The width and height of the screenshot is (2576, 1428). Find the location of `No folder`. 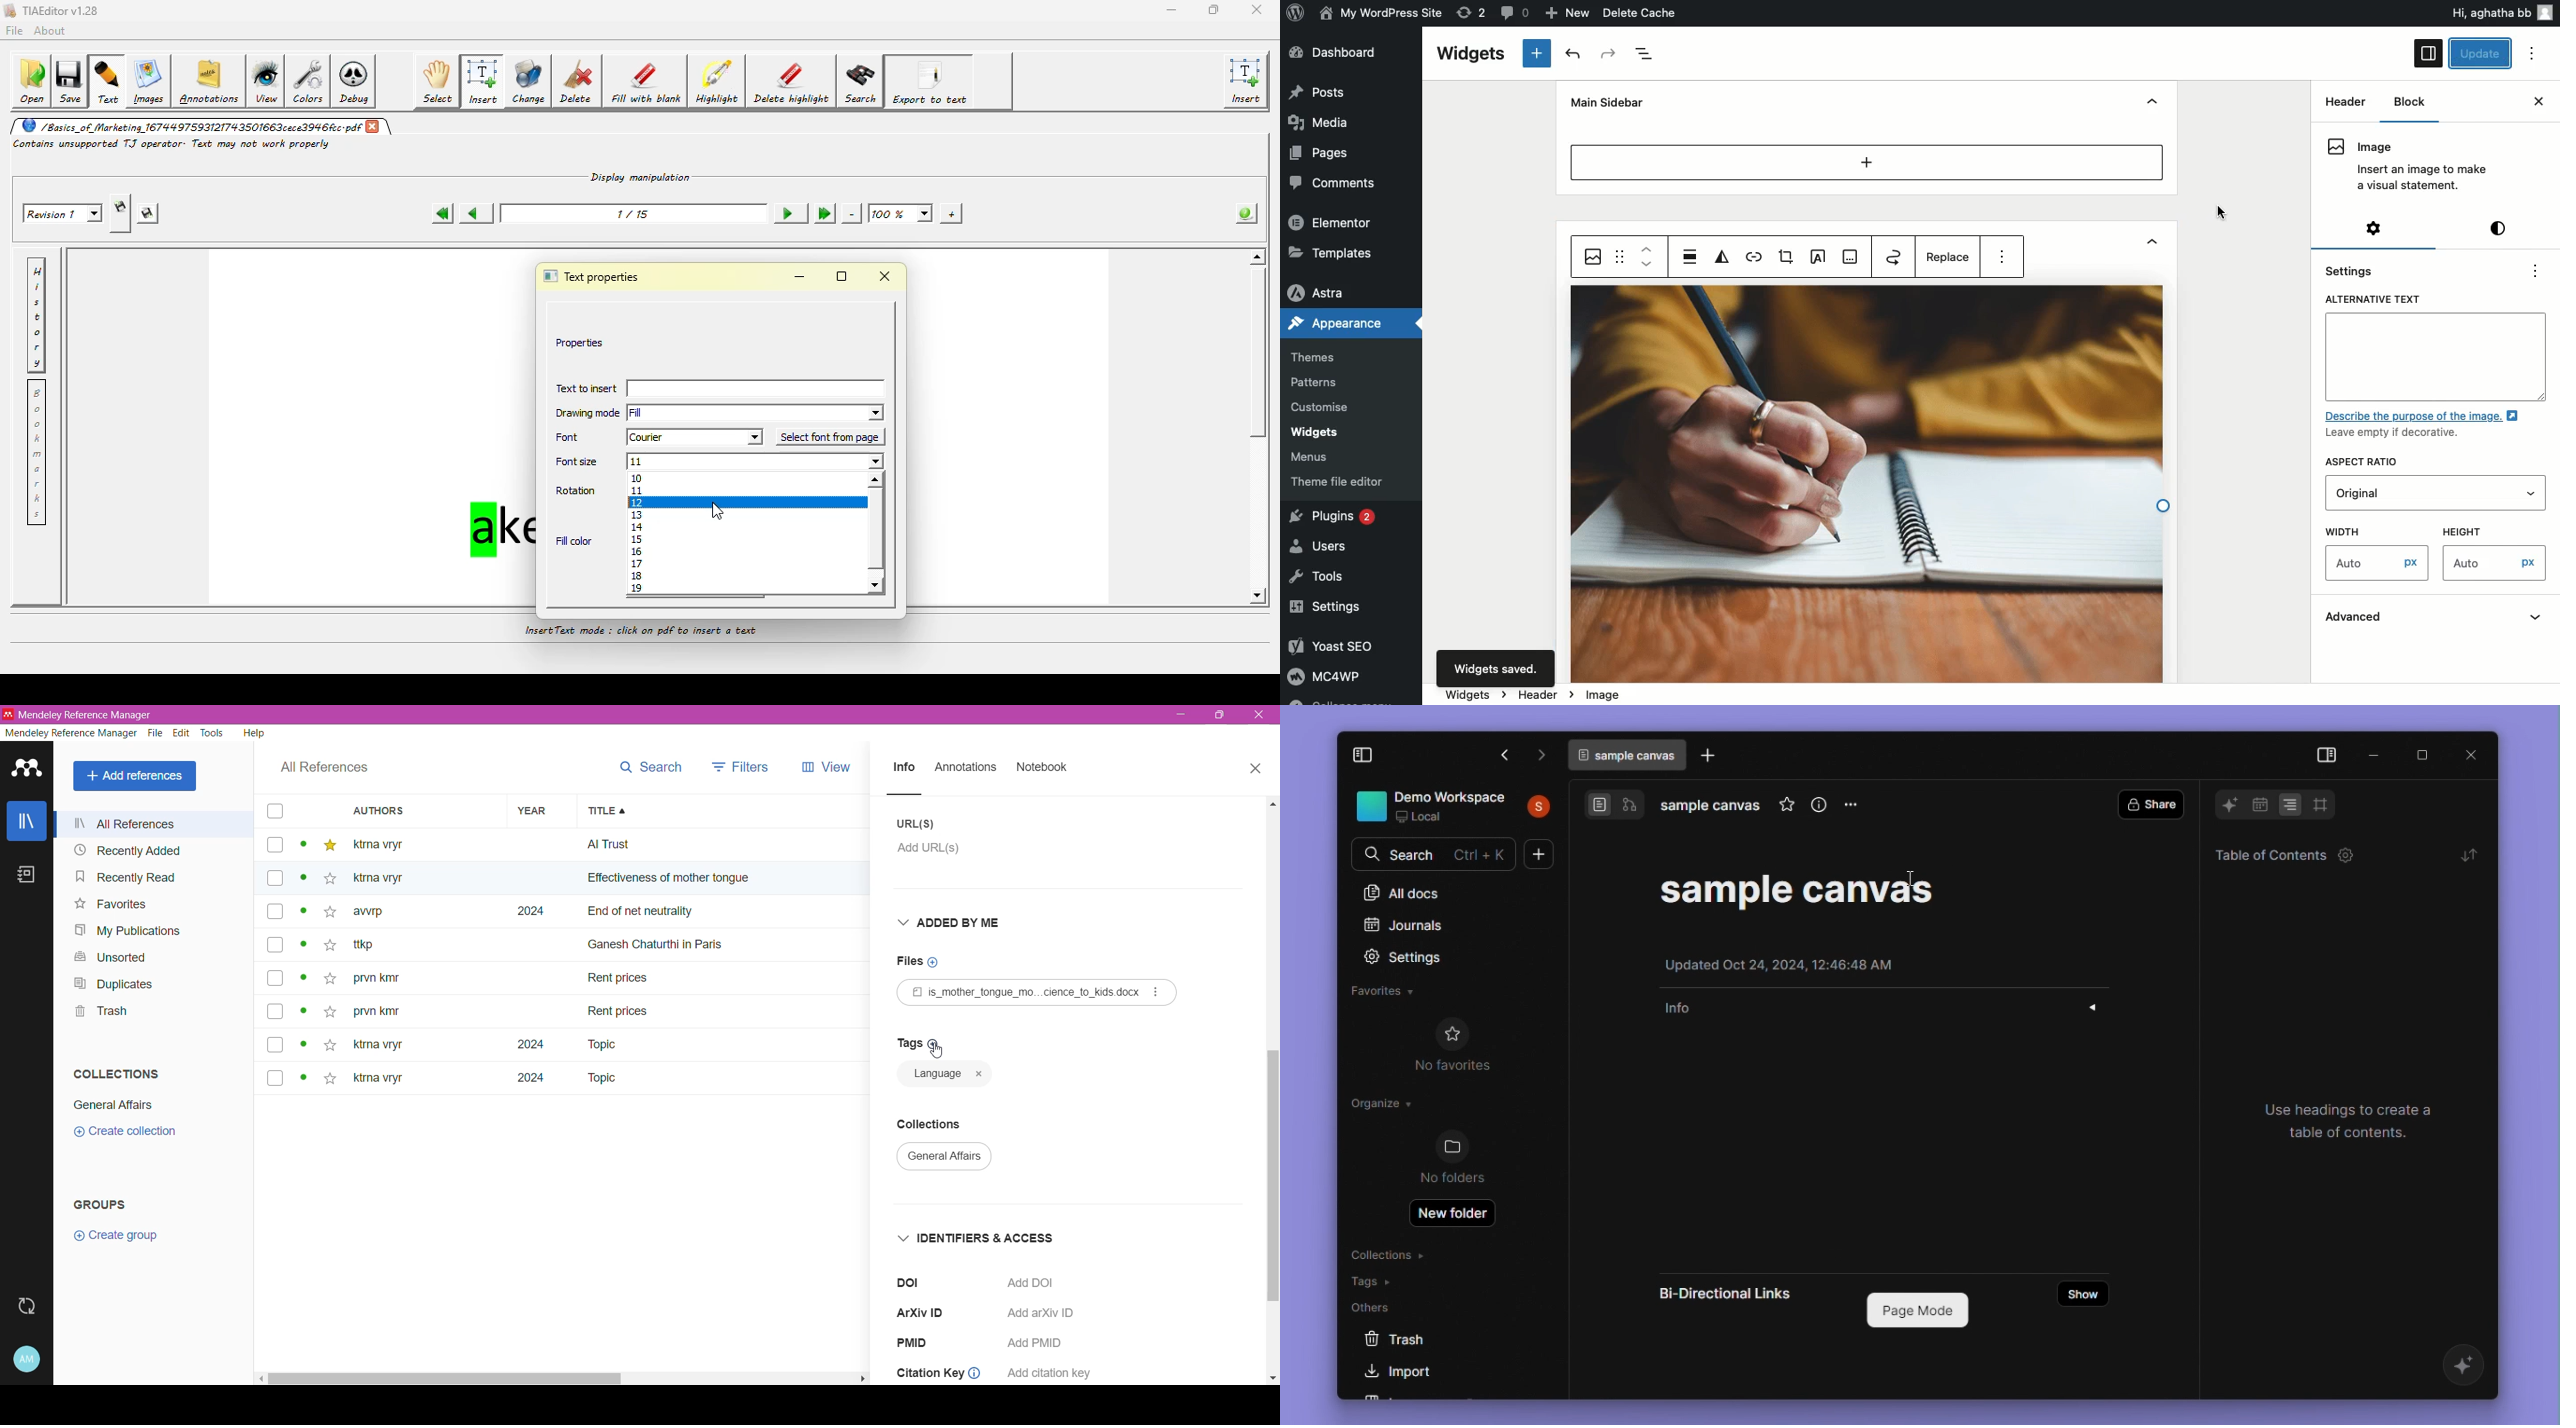

No folder is located at coordinates (1454, 1159).